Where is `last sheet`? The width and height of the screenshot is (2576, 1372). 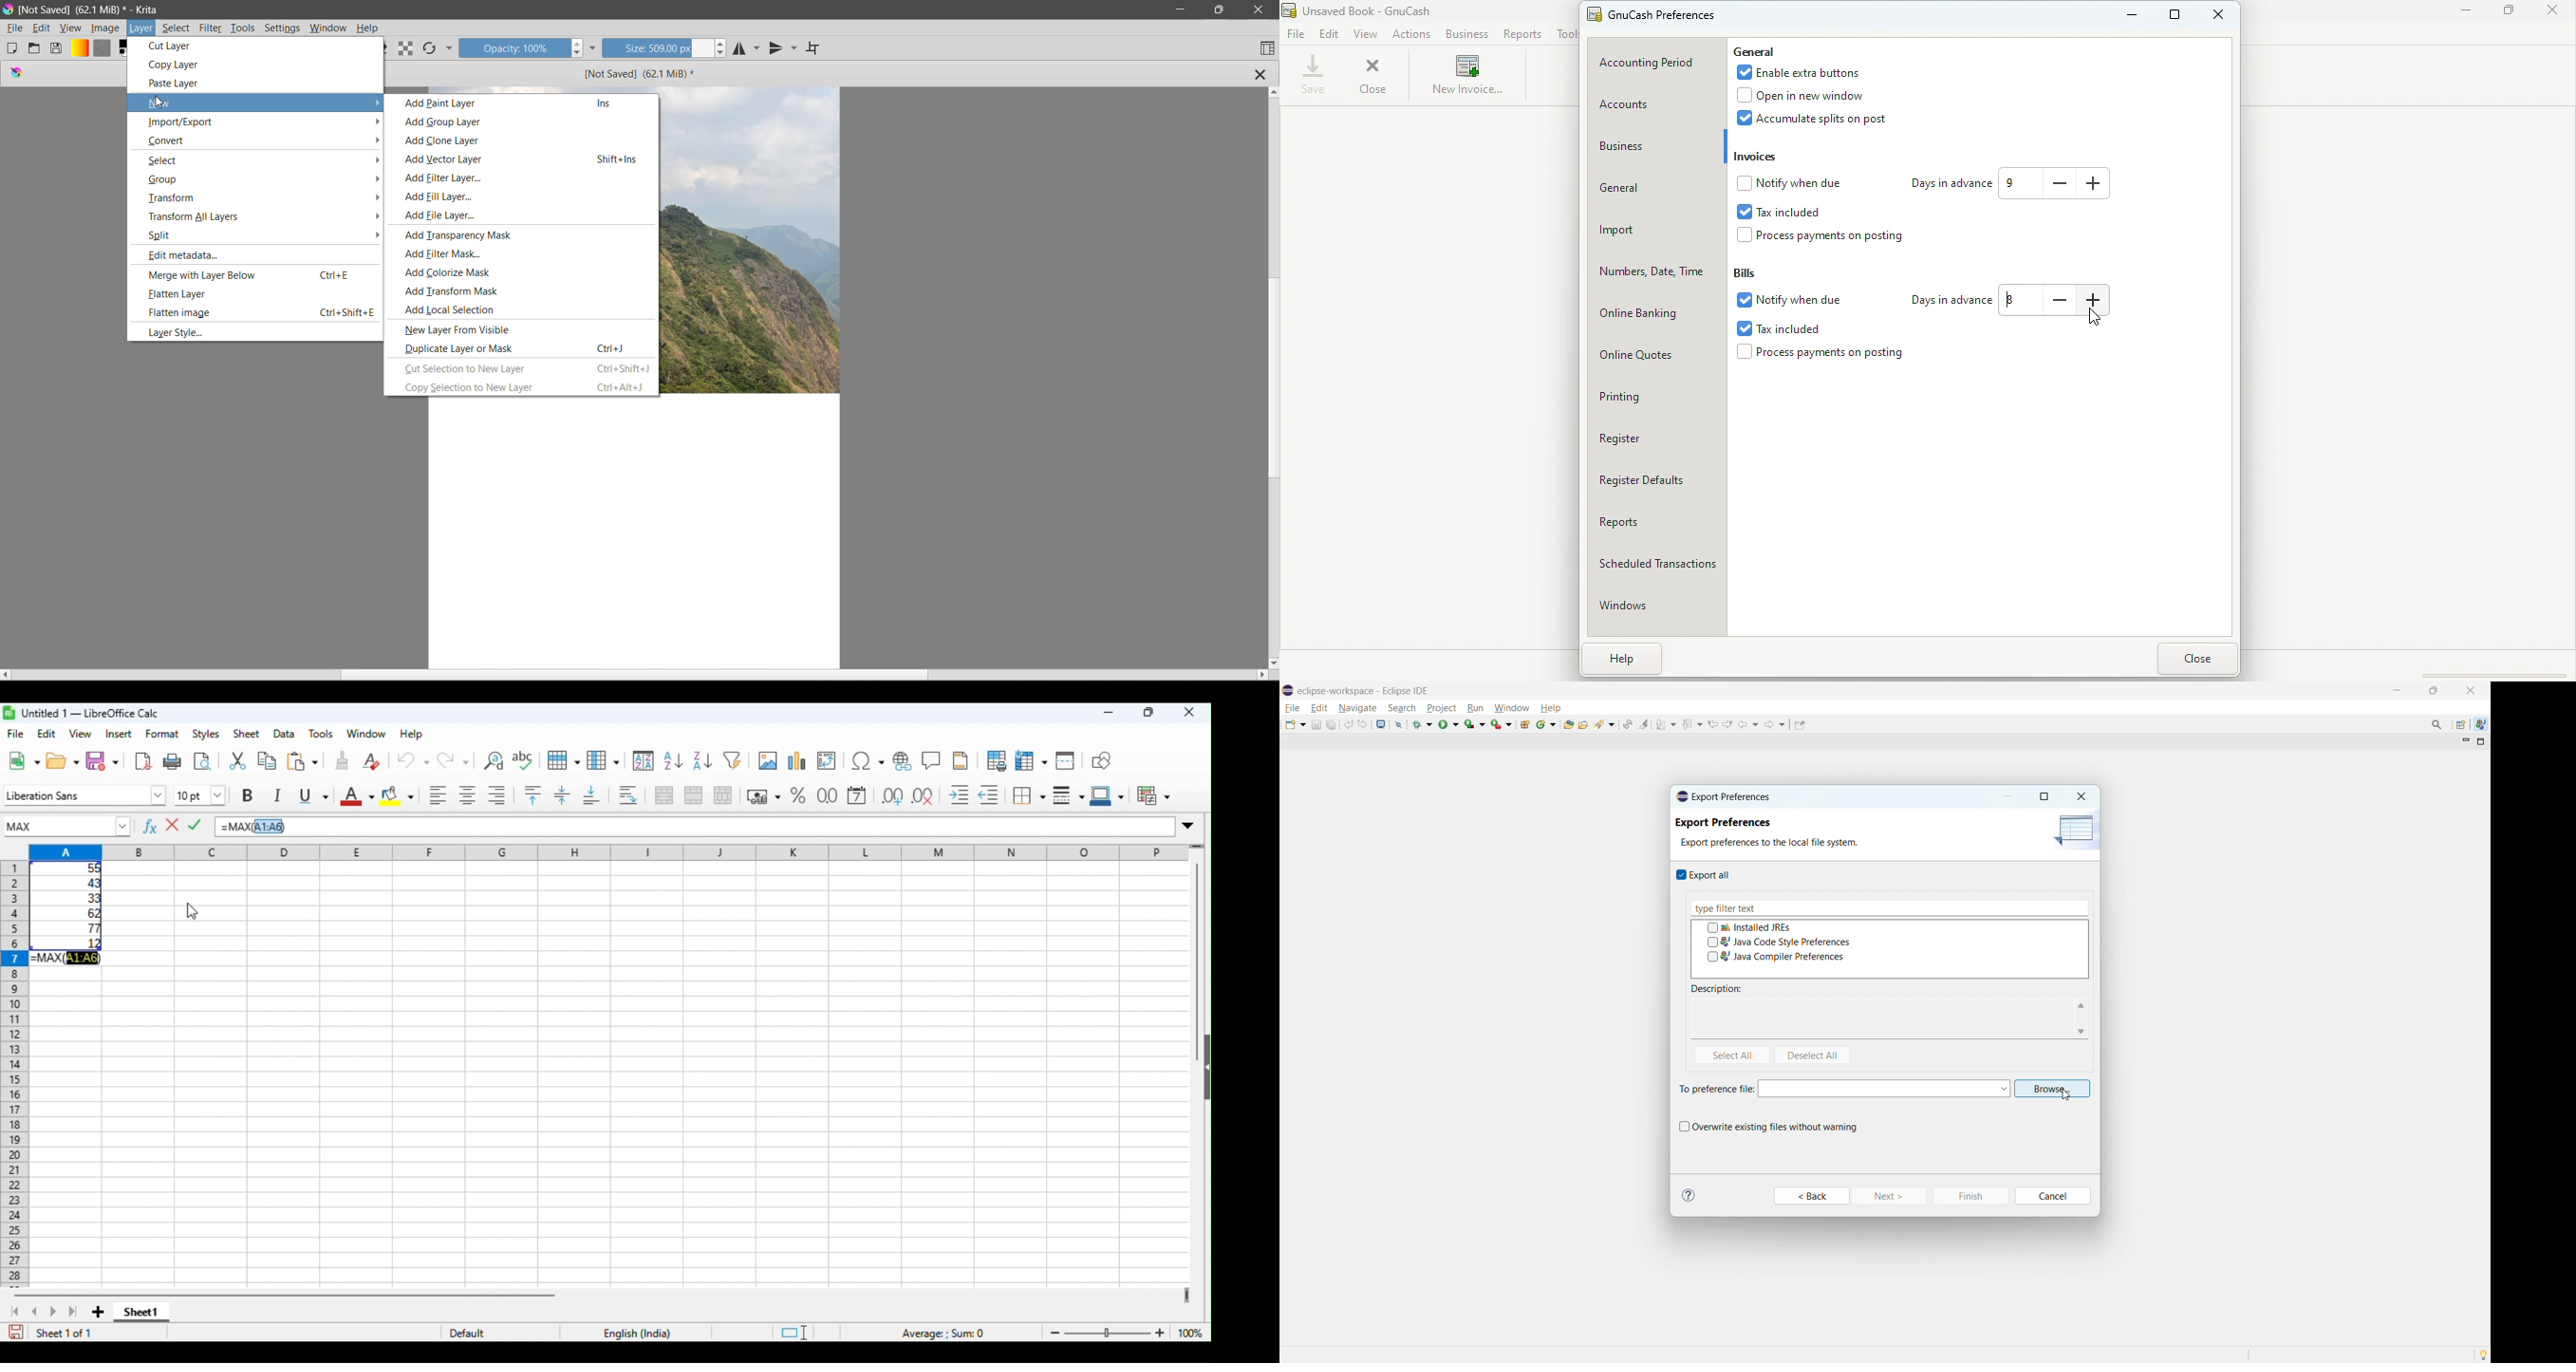 last sheet is located at coordinates (73, 1312).